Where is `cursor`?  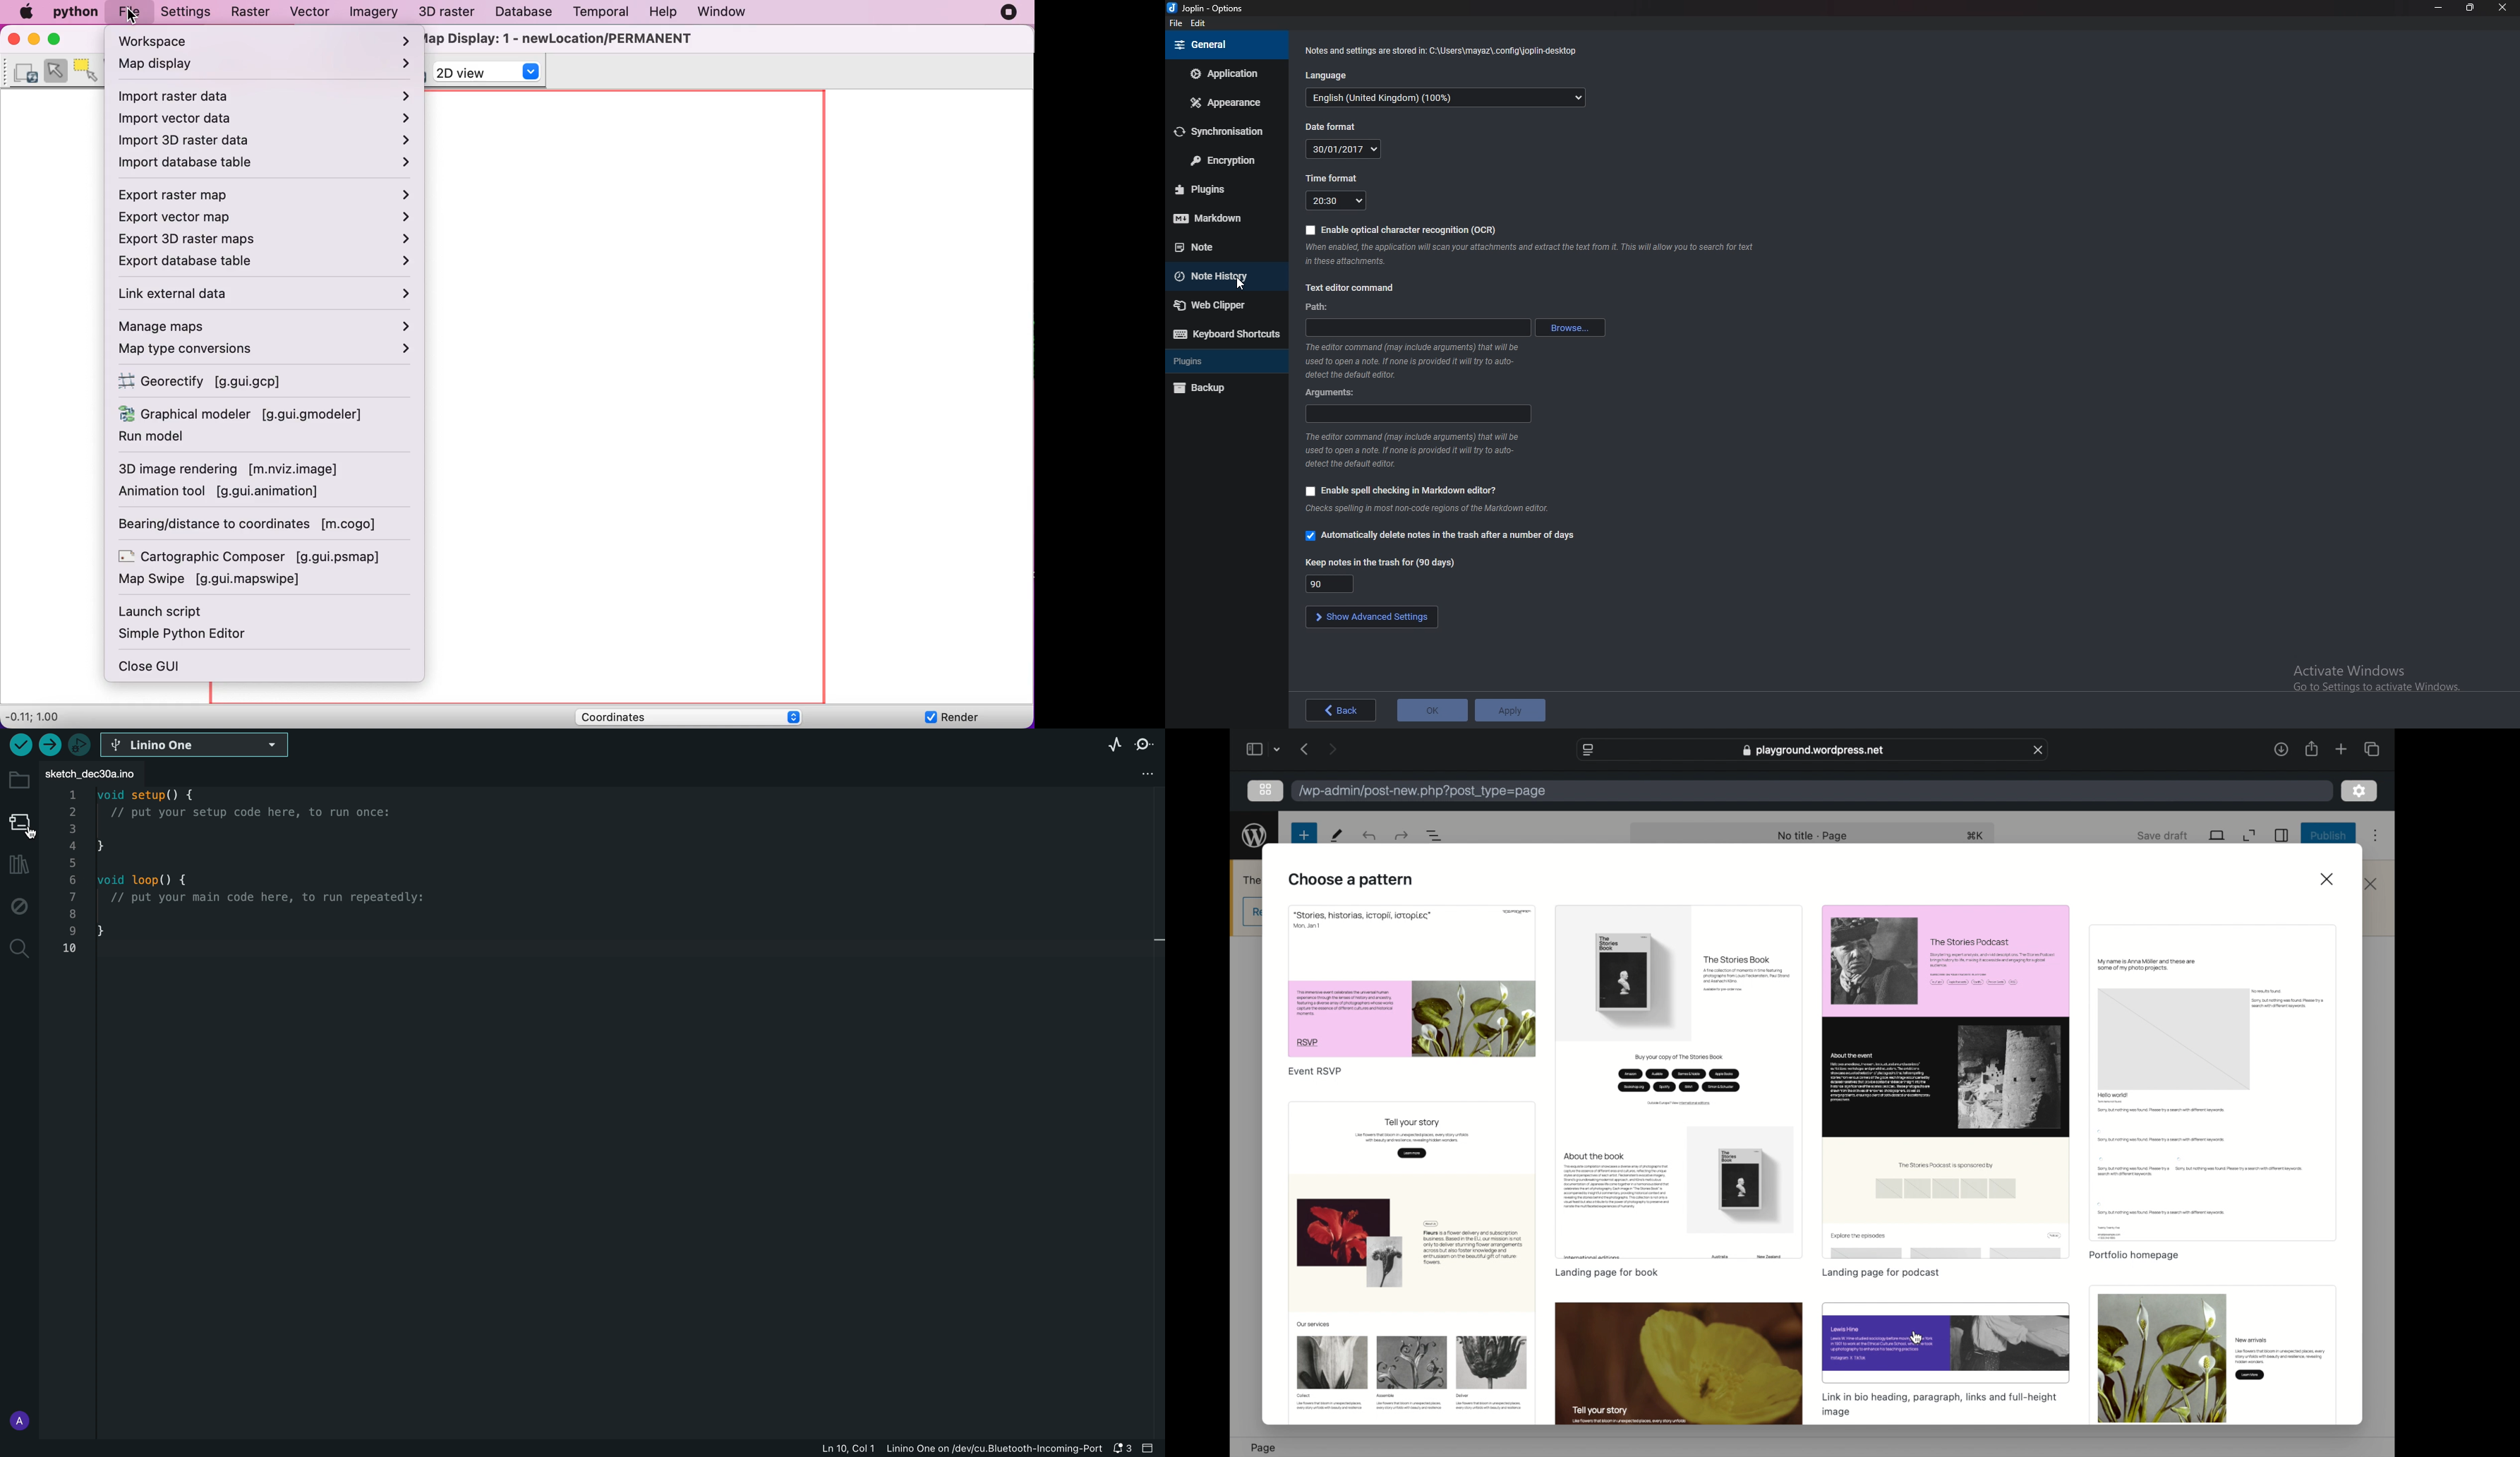
cursor is located at coordinates (1243, 285).